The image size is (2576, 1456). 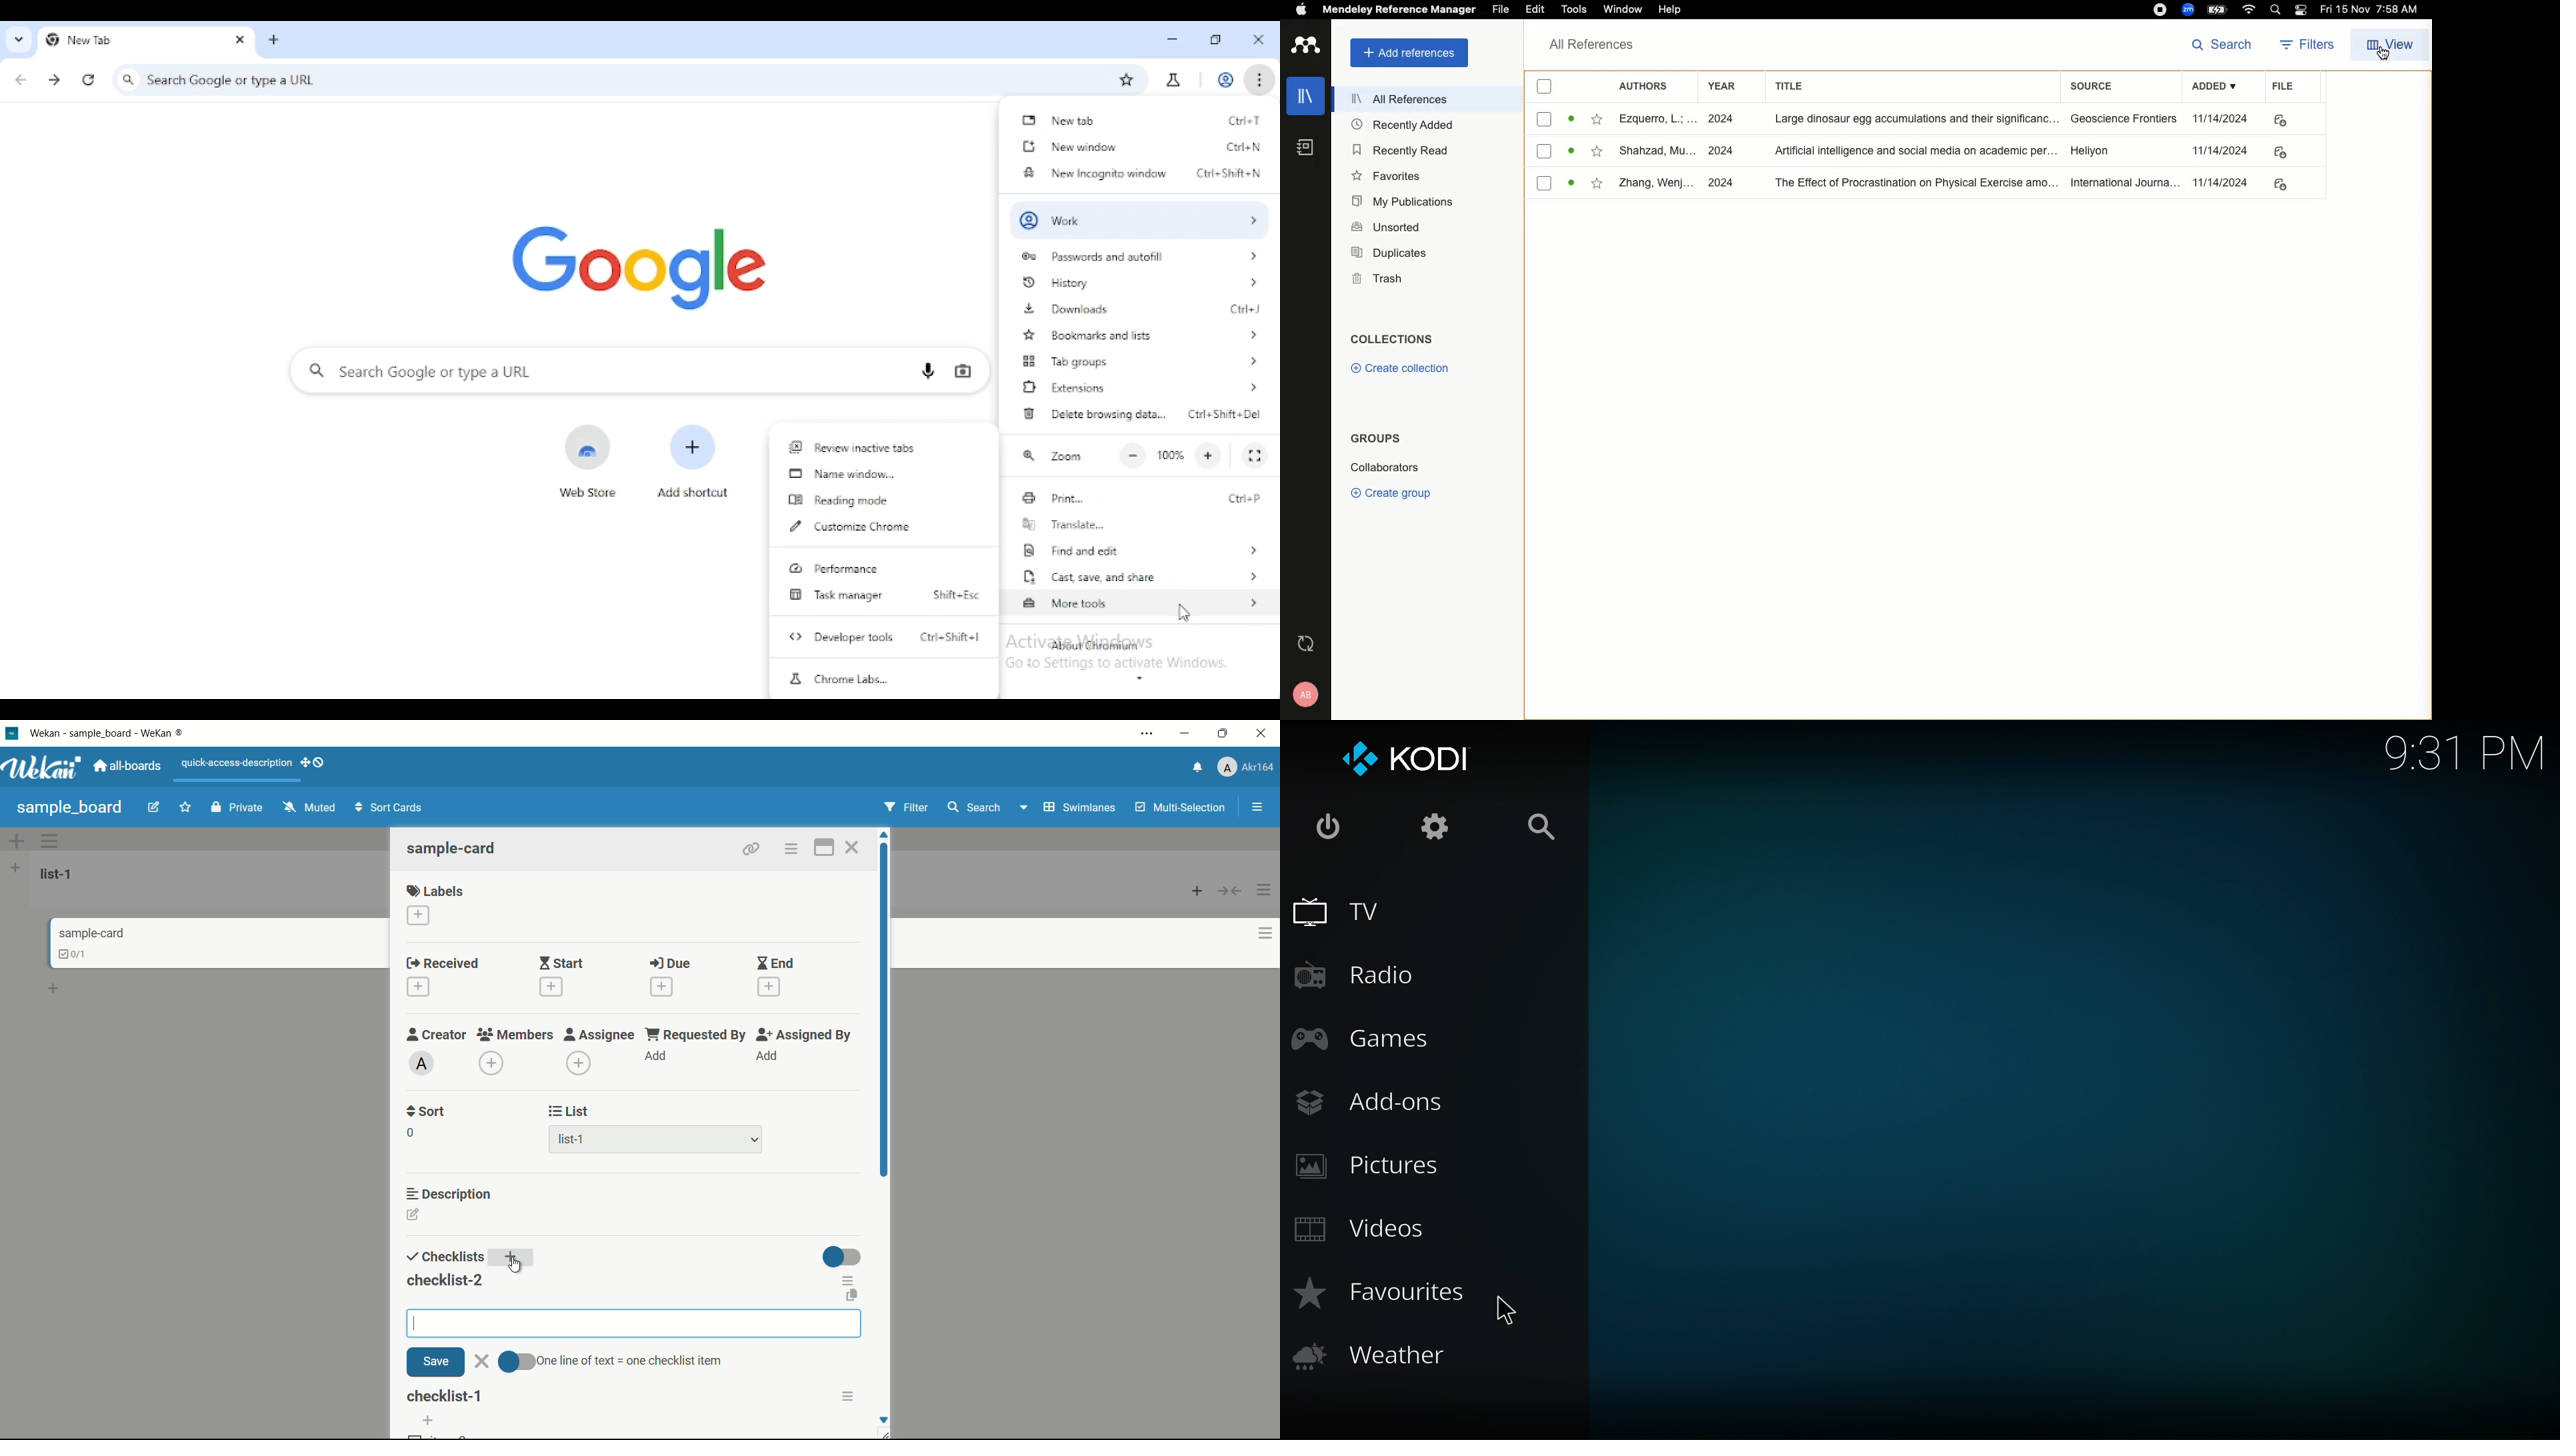 What do you see at coordinates (427, 1421) in the screenshot?
I see `add` at bounding box center [427, 1421].